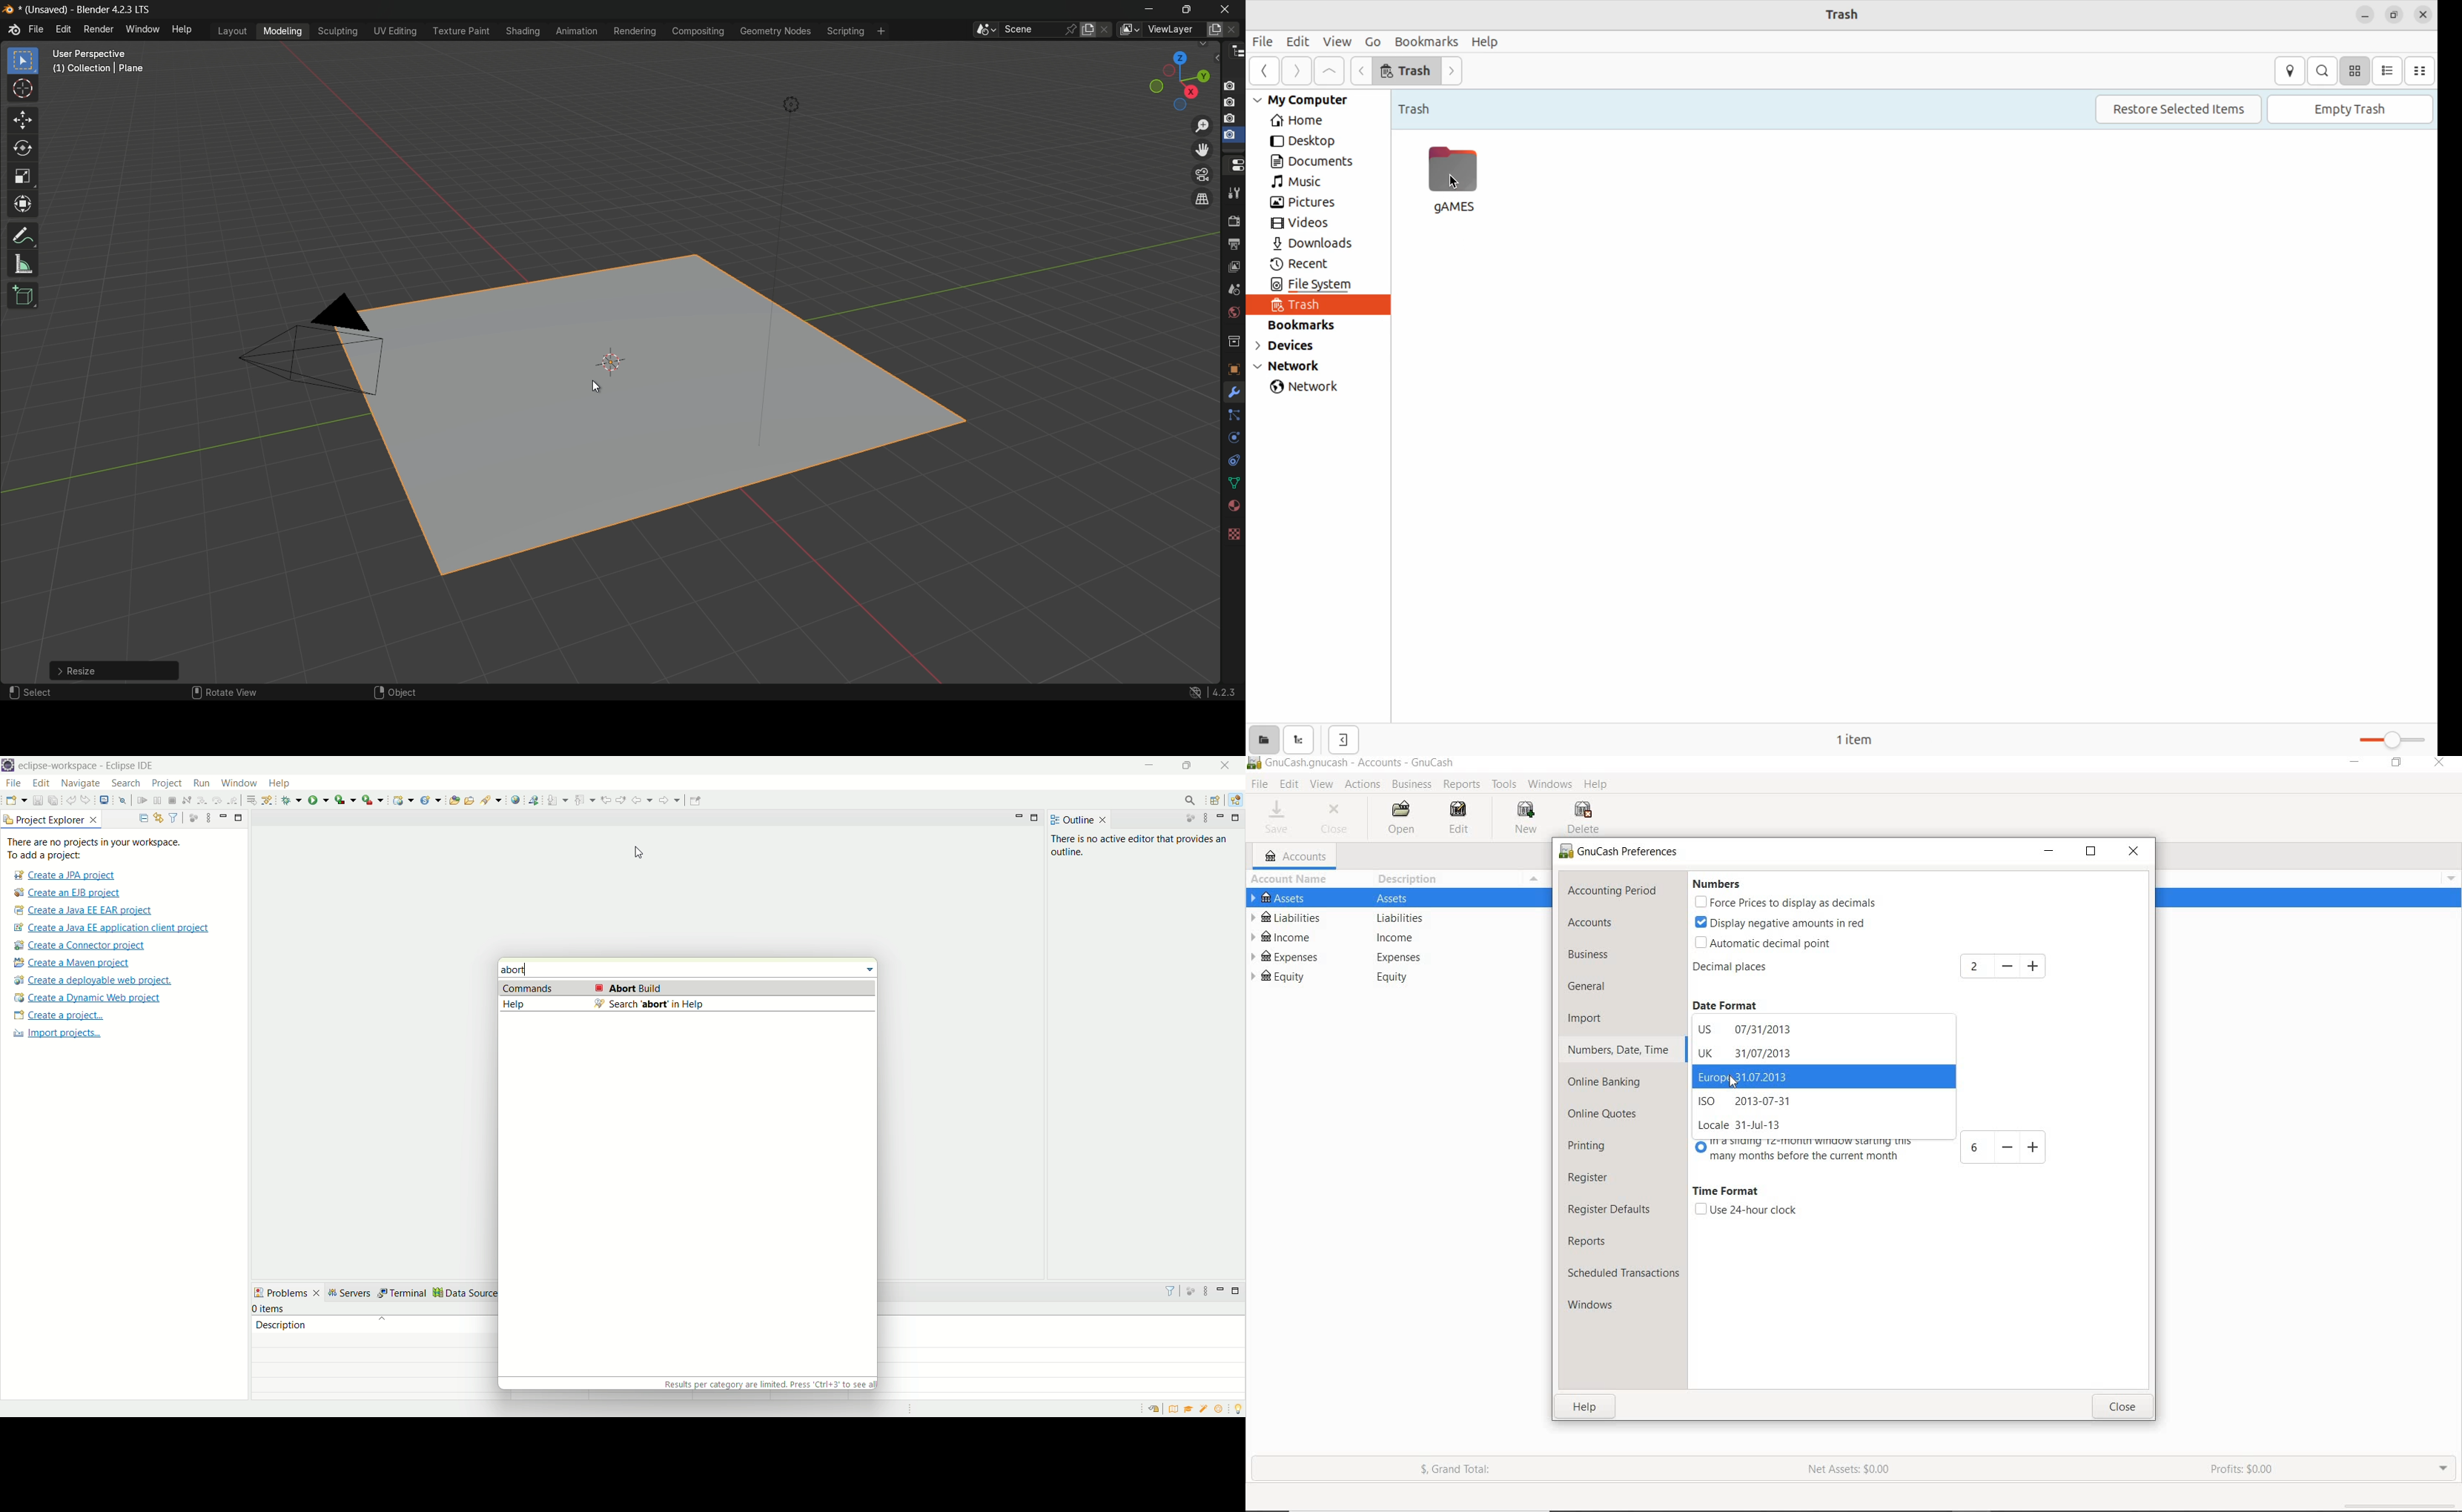 The width and height of the screenshot is (2464, 1512). I want to click on view, so click(1338, 43).